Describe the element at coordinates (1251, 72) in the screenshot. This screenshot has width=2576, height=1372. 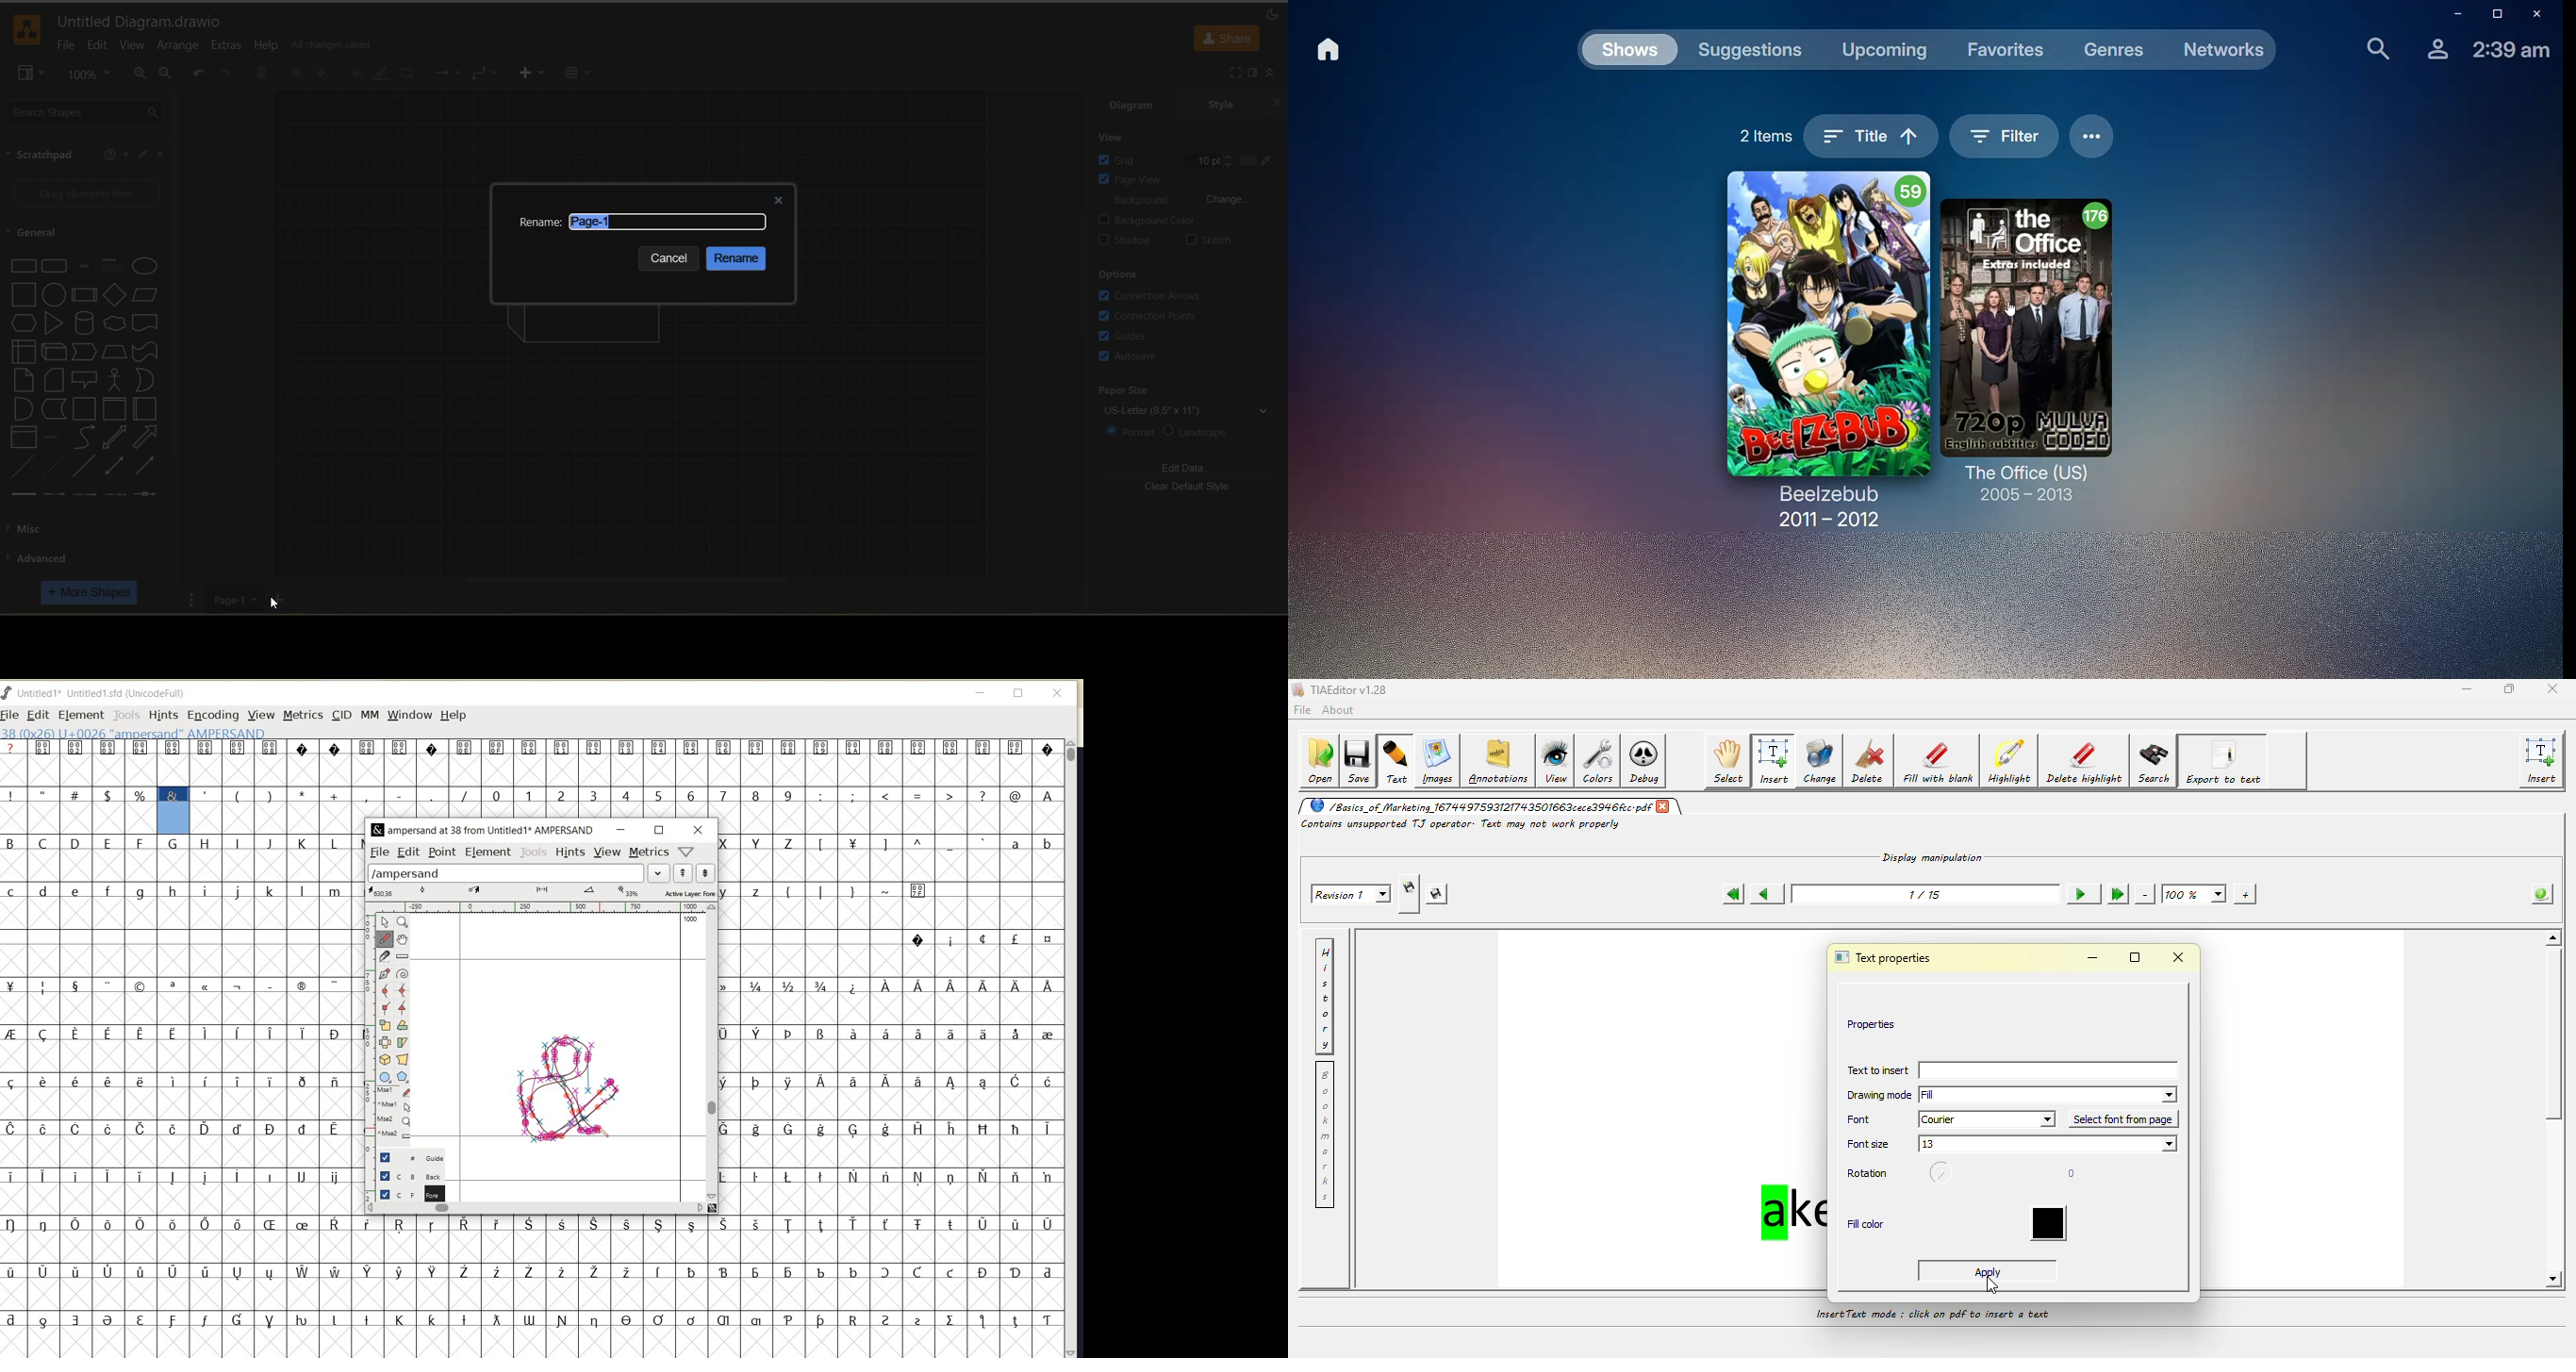
I see `format` at that location.